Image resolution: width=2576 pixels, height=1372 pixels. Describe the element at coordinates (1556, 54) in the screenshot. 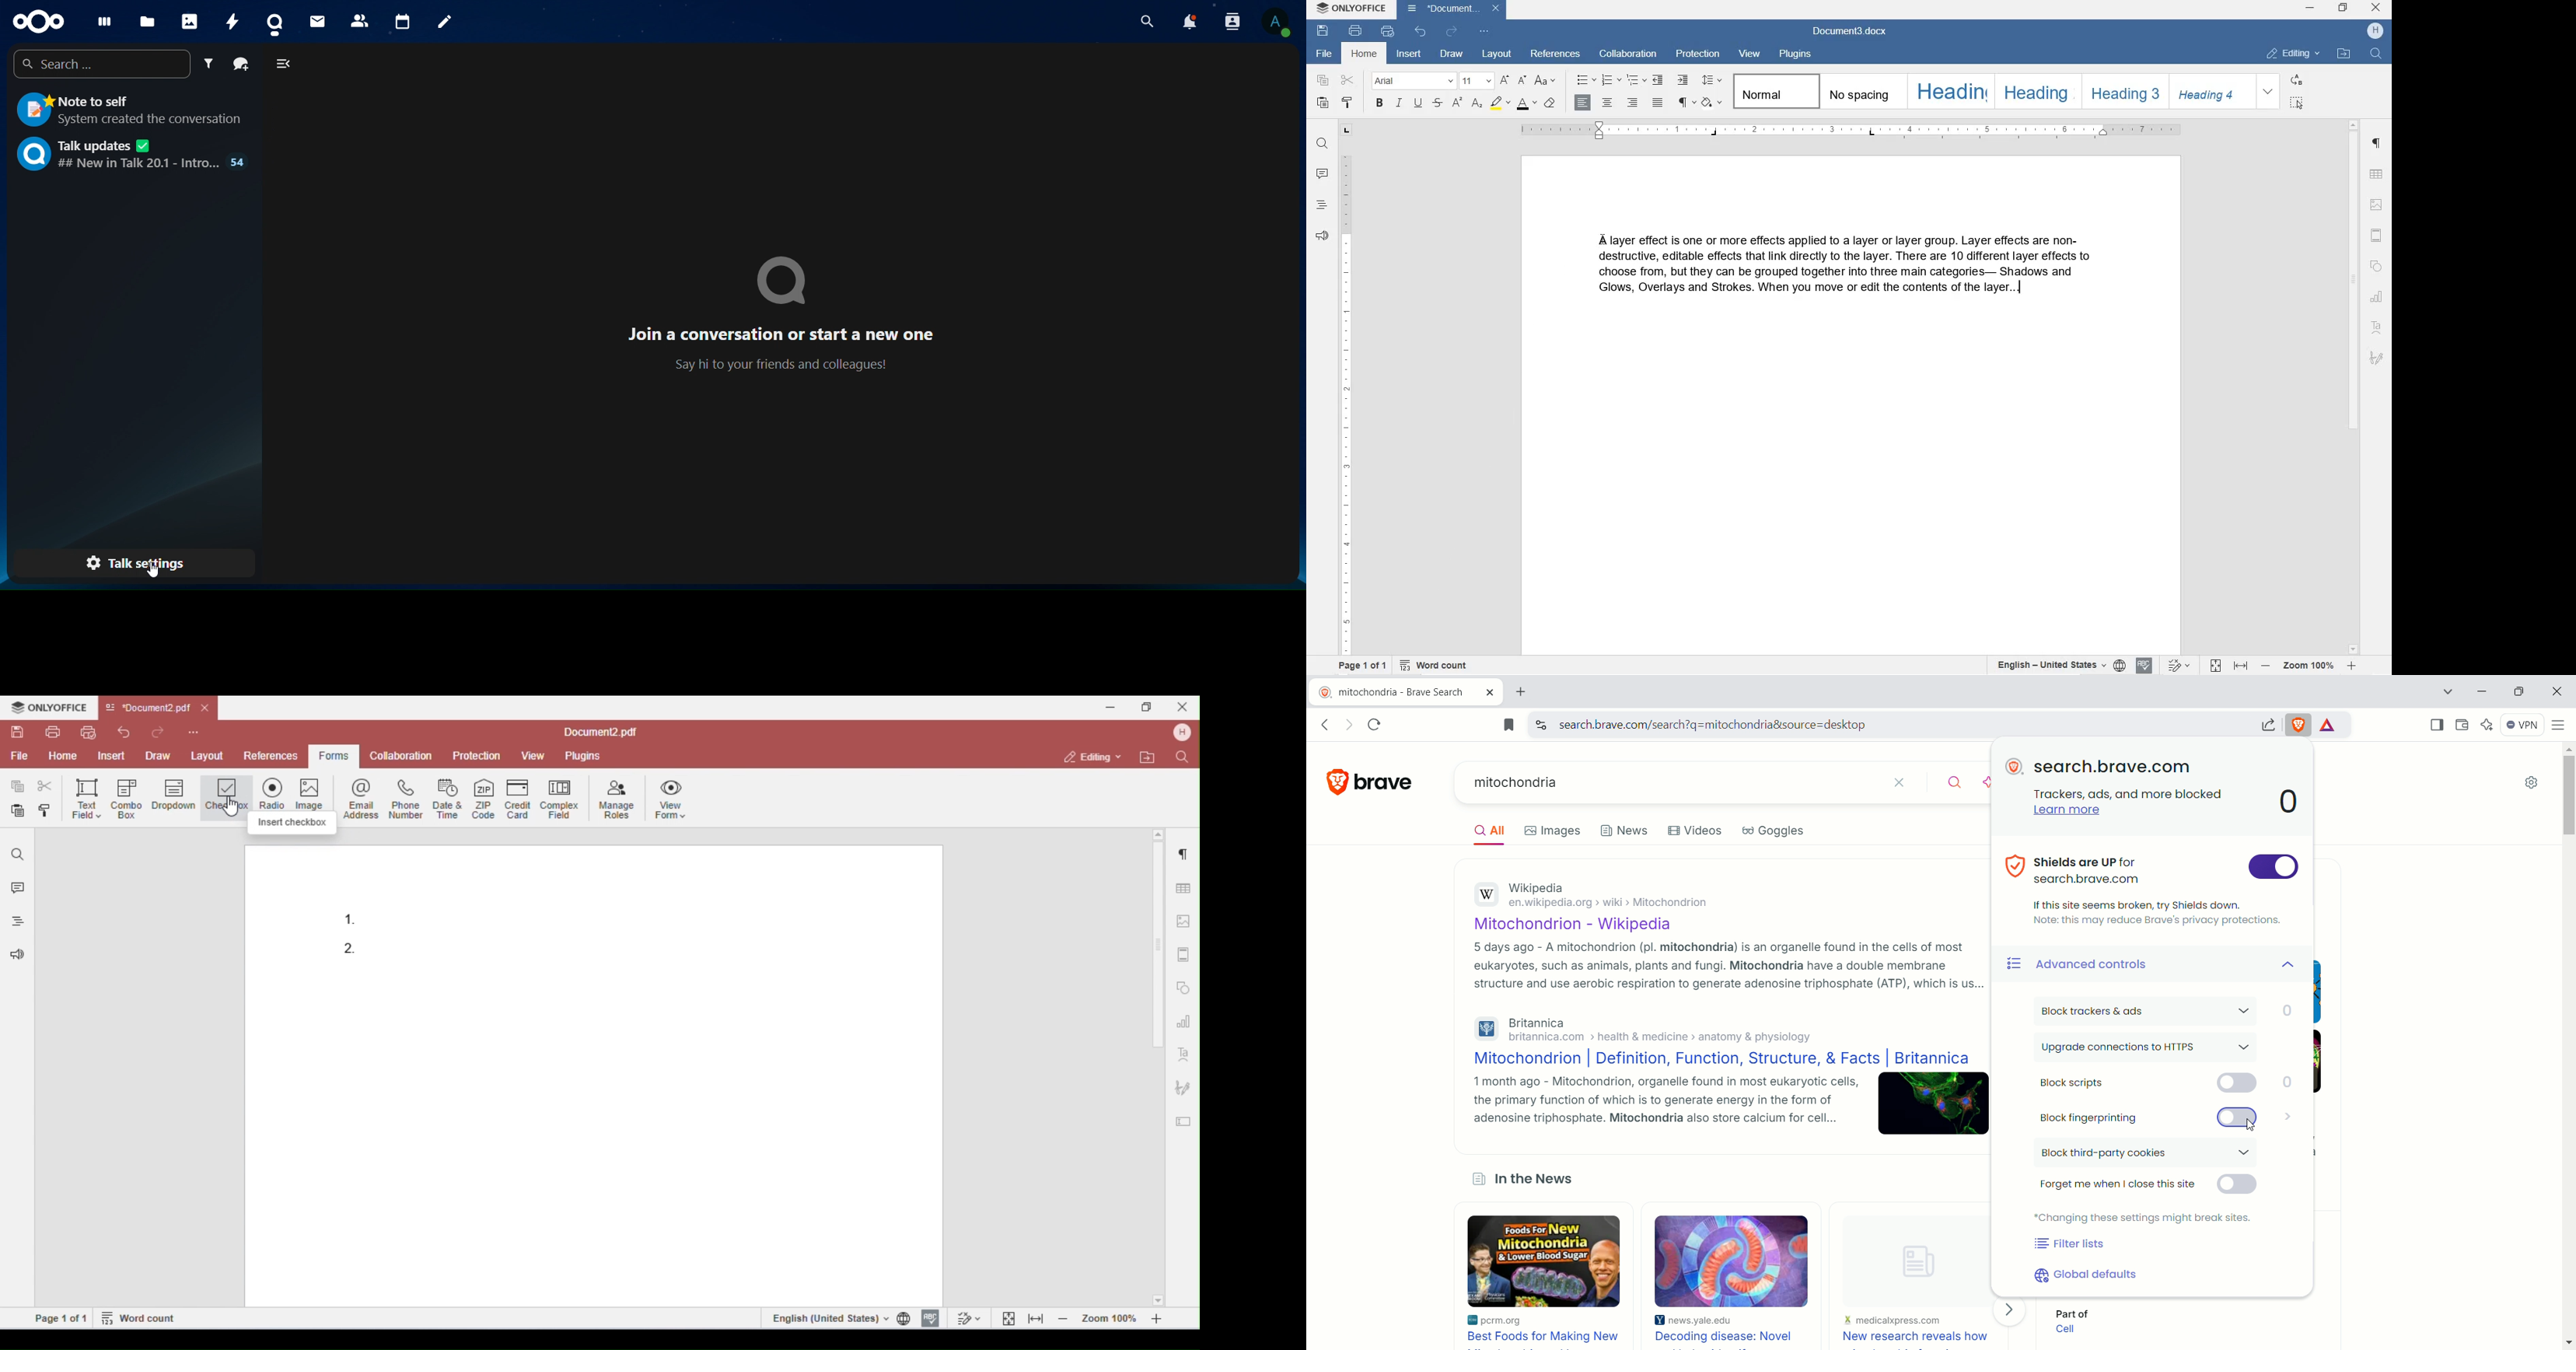

I see `EFERENCES` at that location.